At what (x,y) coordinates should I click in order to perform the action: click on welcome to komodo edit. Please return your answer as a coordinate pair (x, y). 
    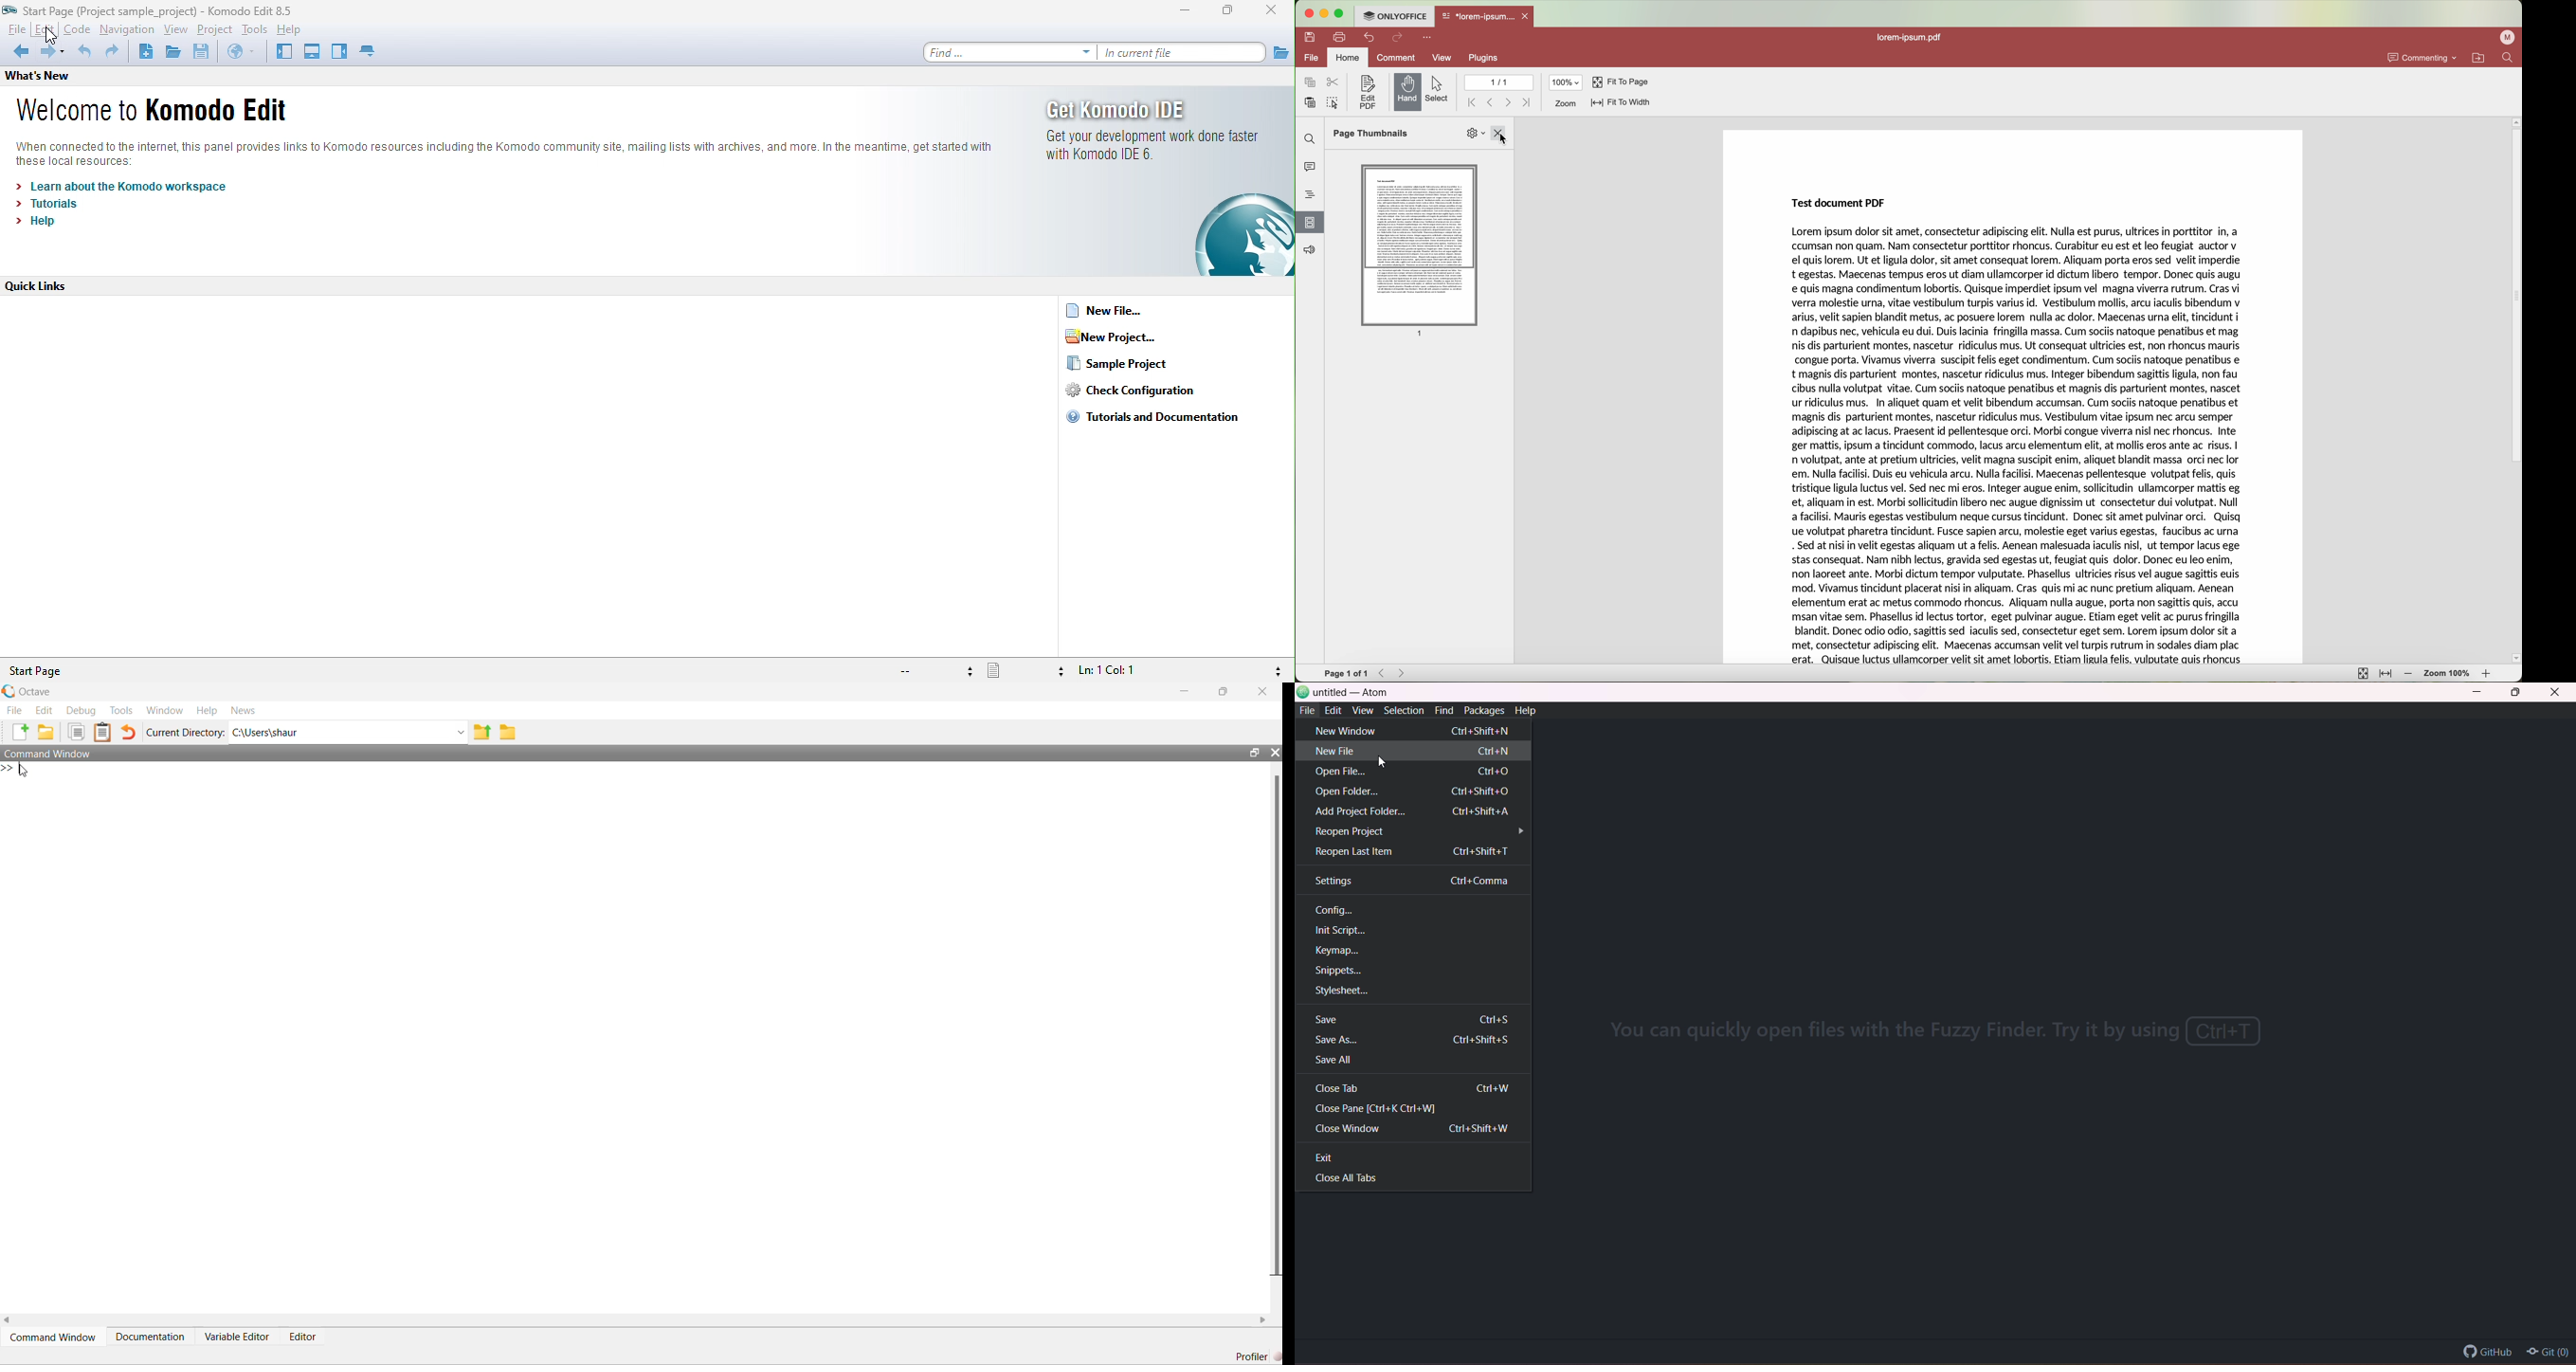
    Looking at the image, I should click on (161, 110).